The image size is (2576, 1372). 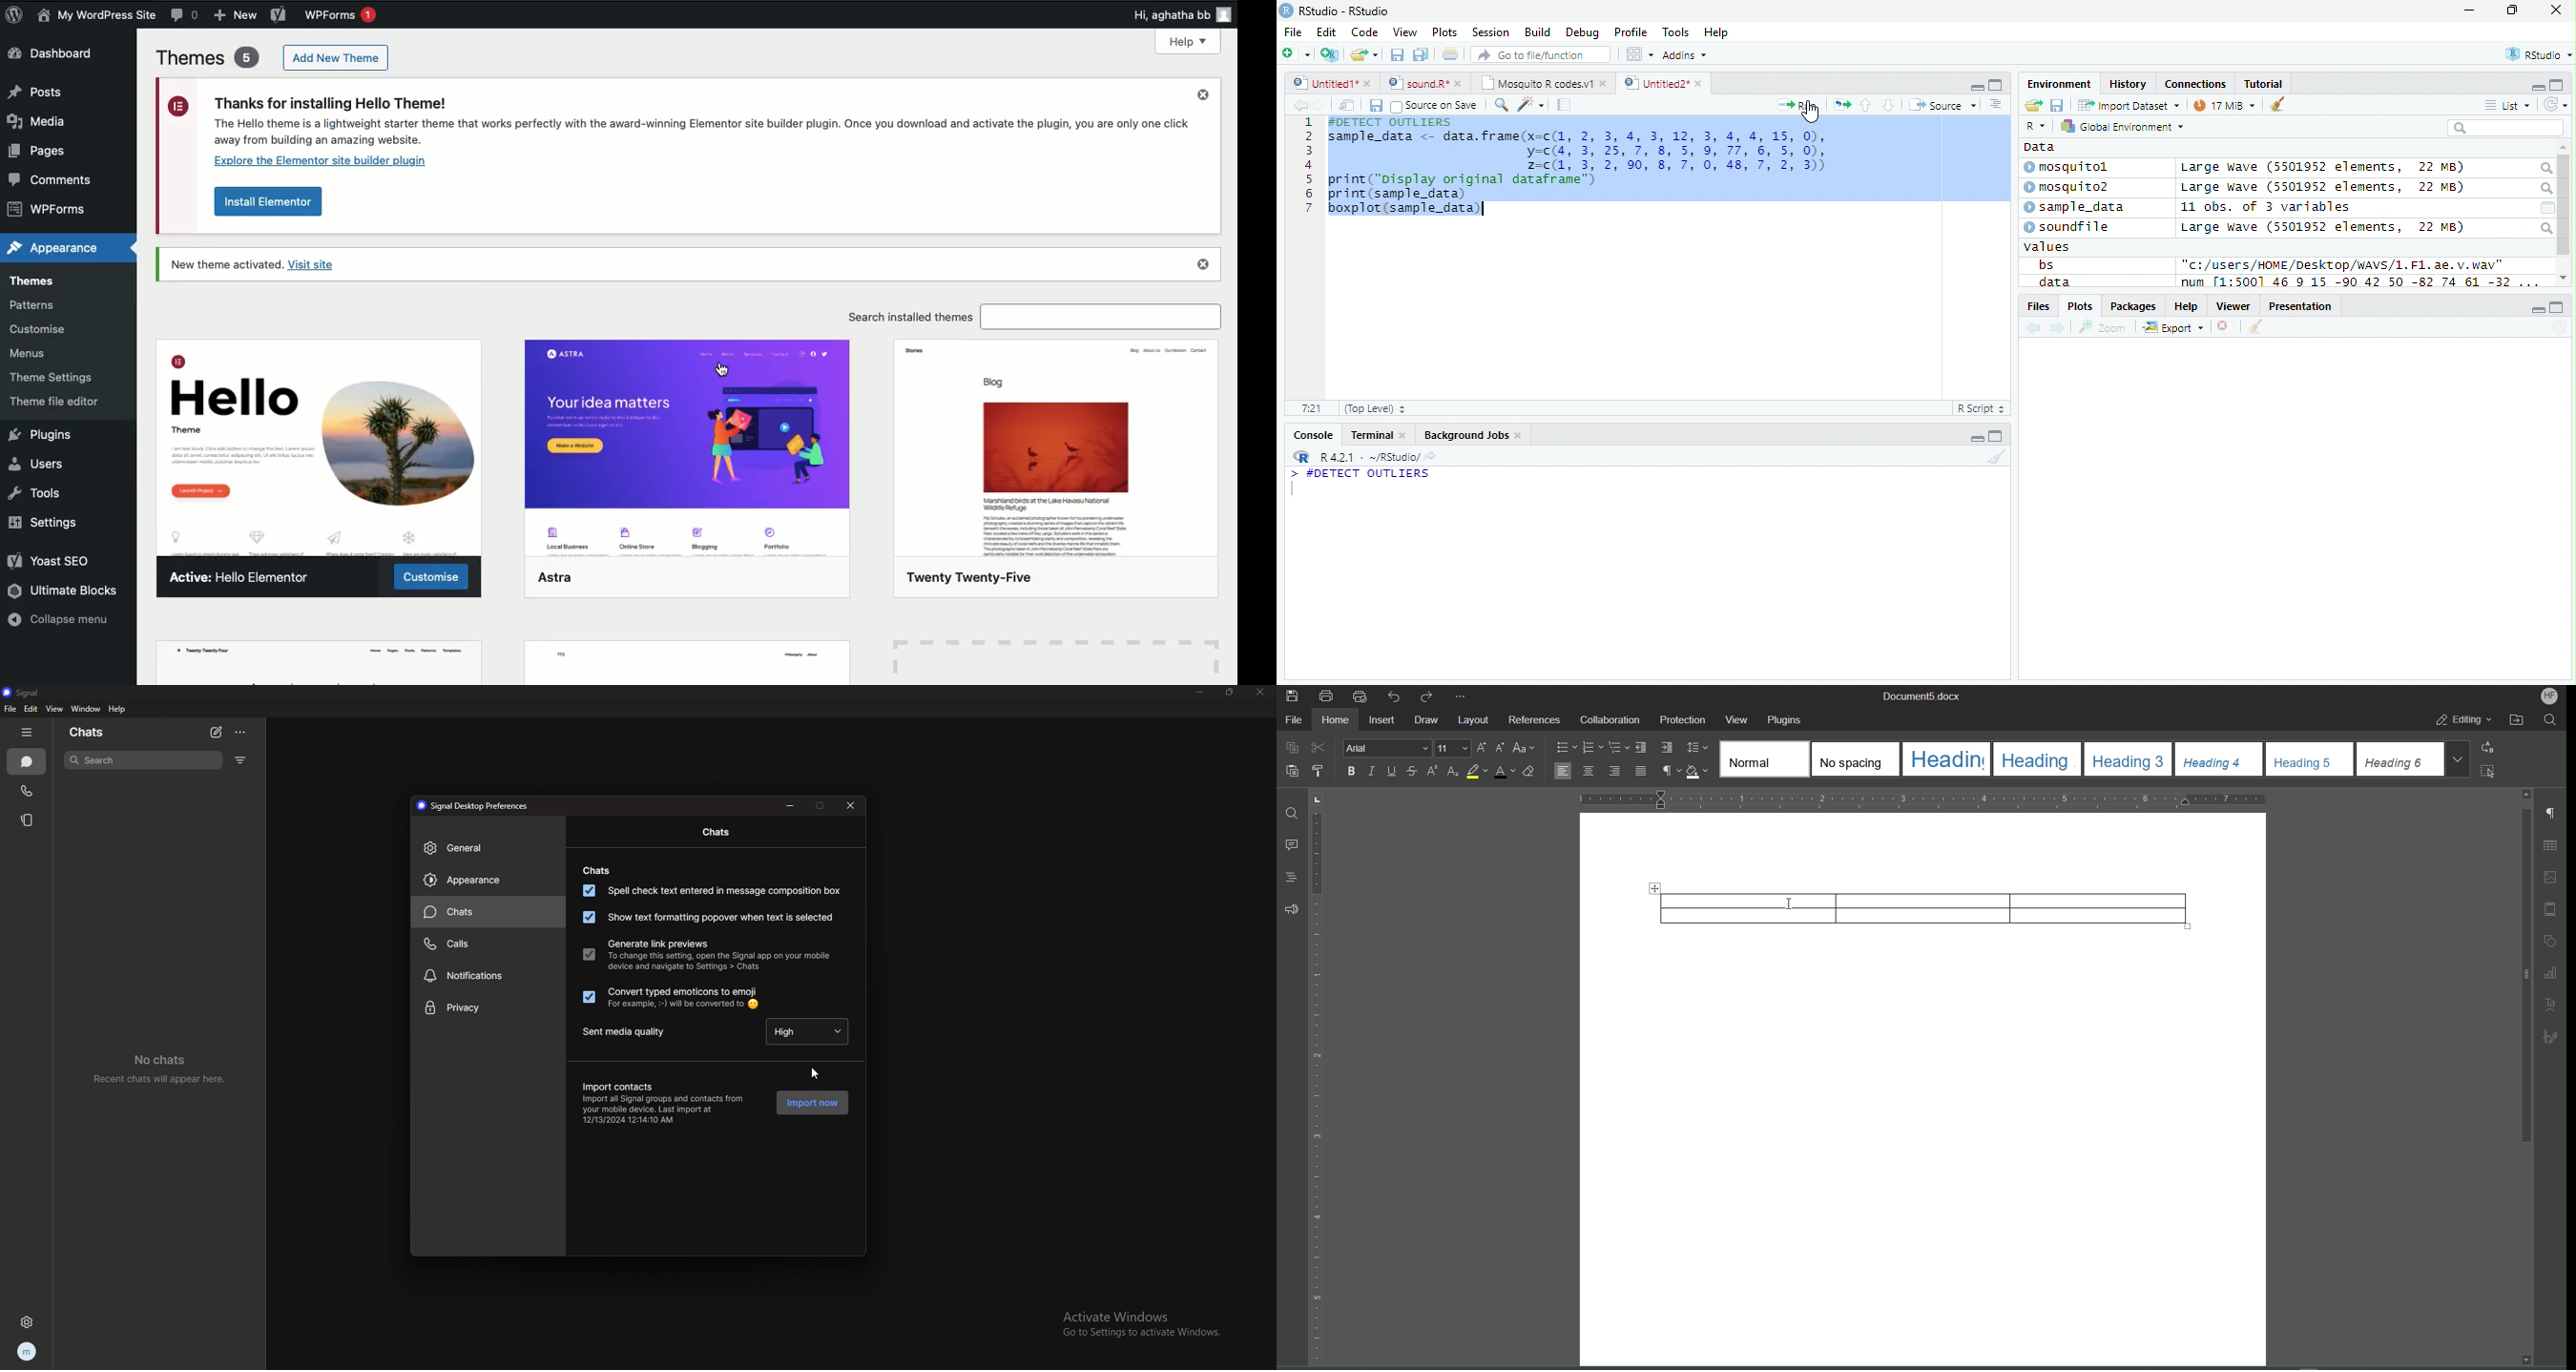 What do you see at coordinates (1995, 457) in the screenshot?
I see `clear workspace` at bounding box center [1995, 457].